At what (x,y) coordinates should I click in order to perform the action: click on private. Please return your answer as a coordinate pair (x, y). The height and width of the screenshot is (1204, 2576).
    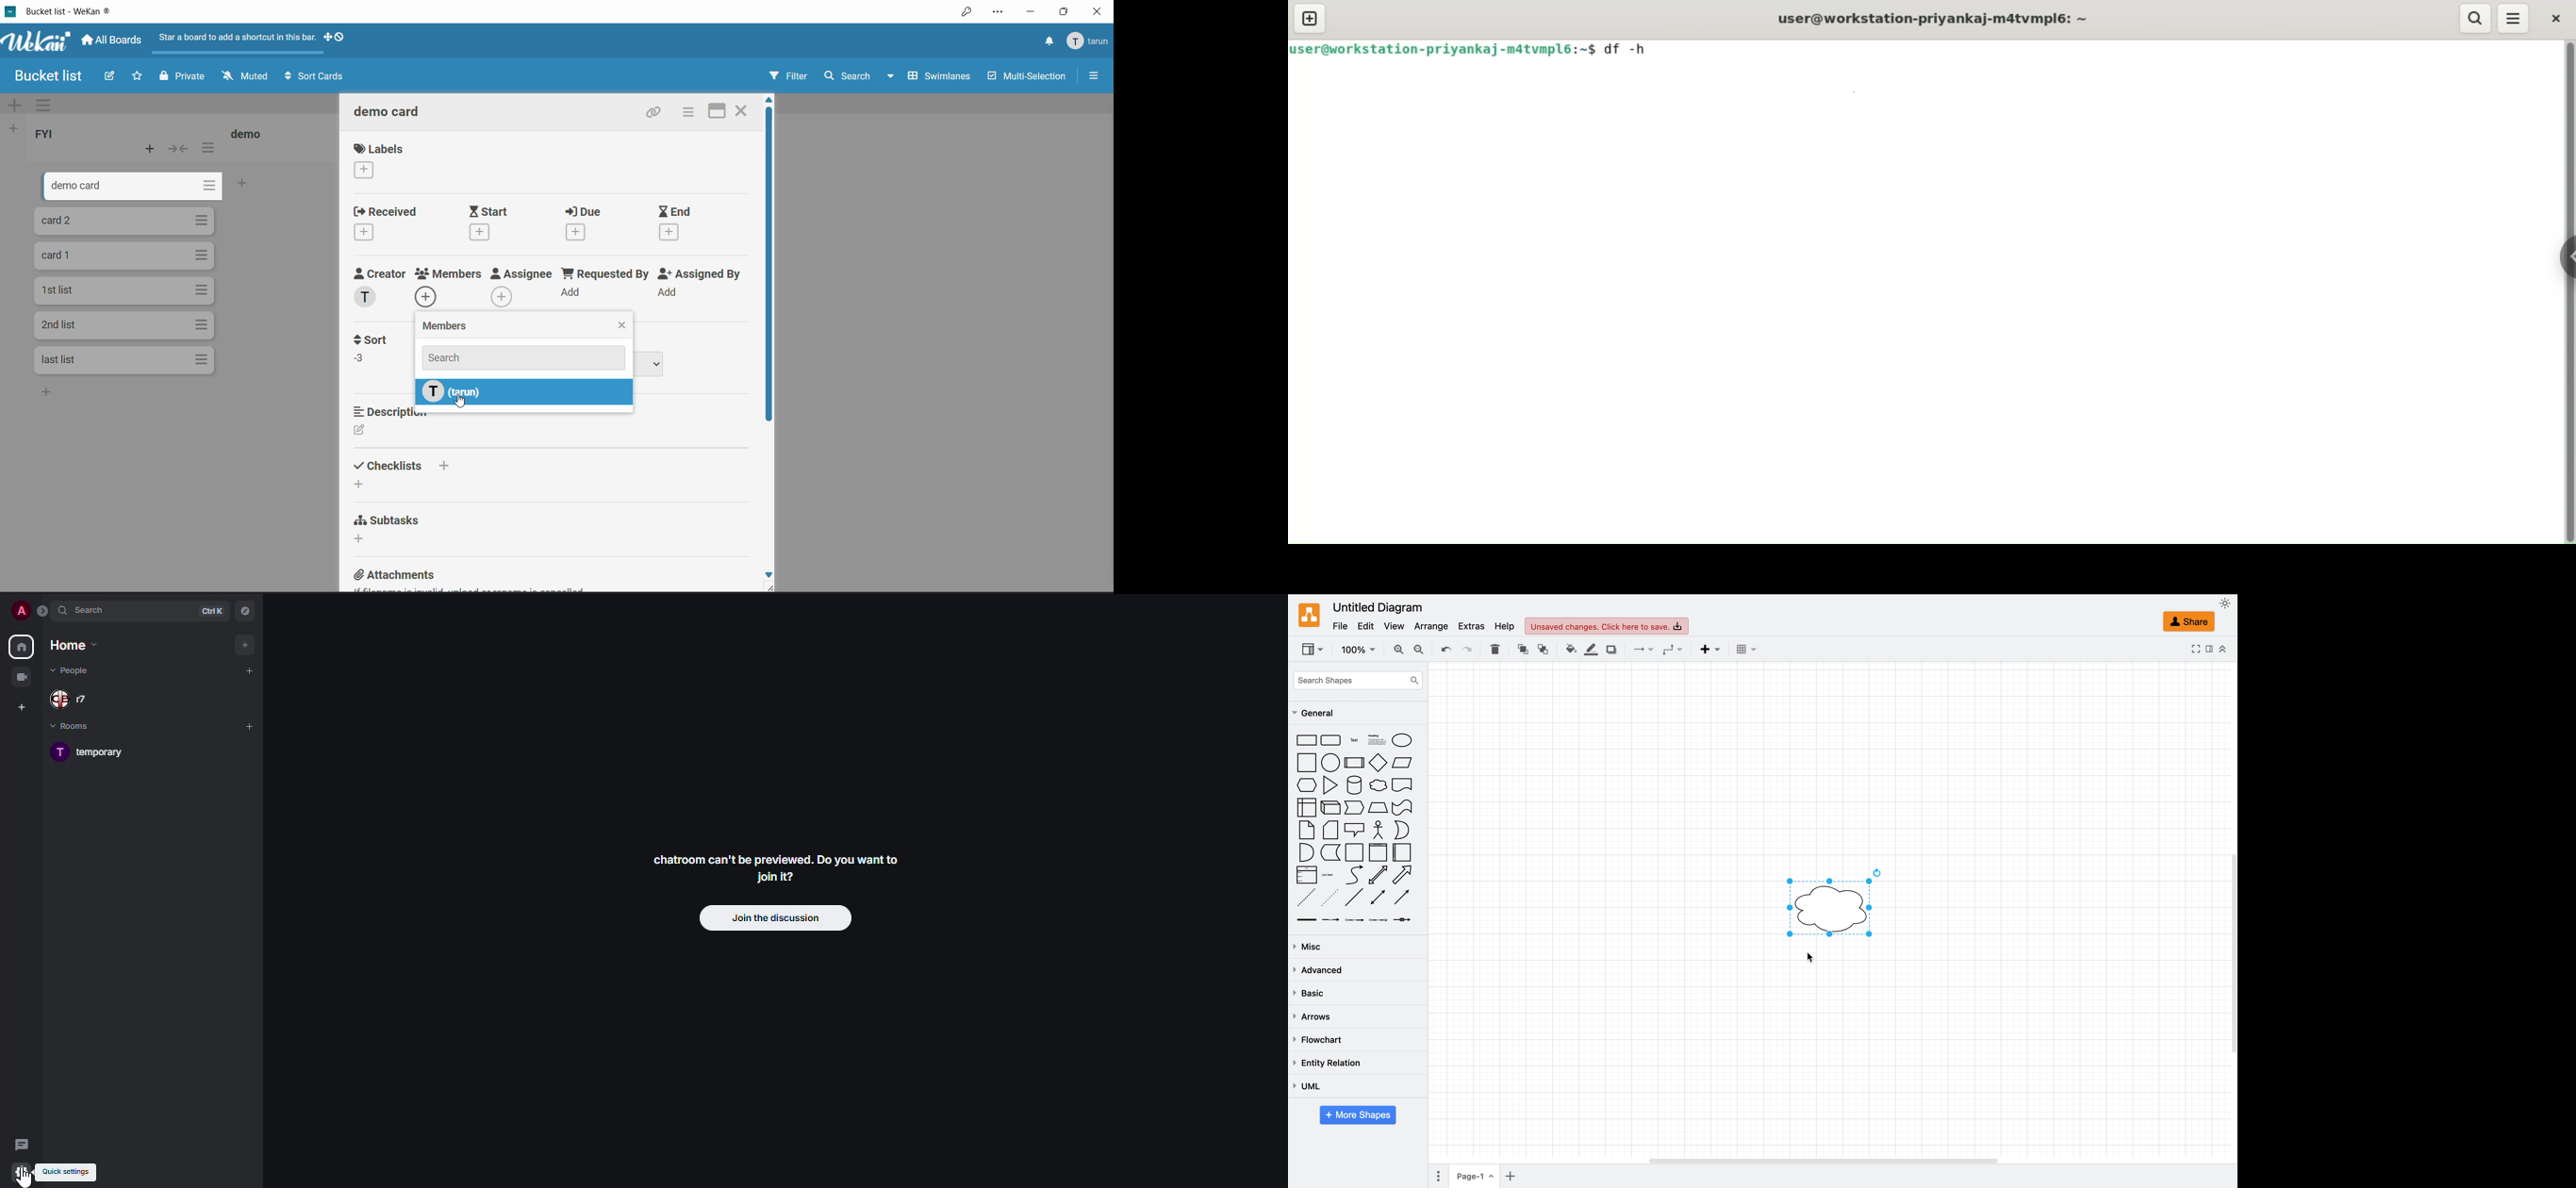
    Looking at the image, I should click on (182, 76).